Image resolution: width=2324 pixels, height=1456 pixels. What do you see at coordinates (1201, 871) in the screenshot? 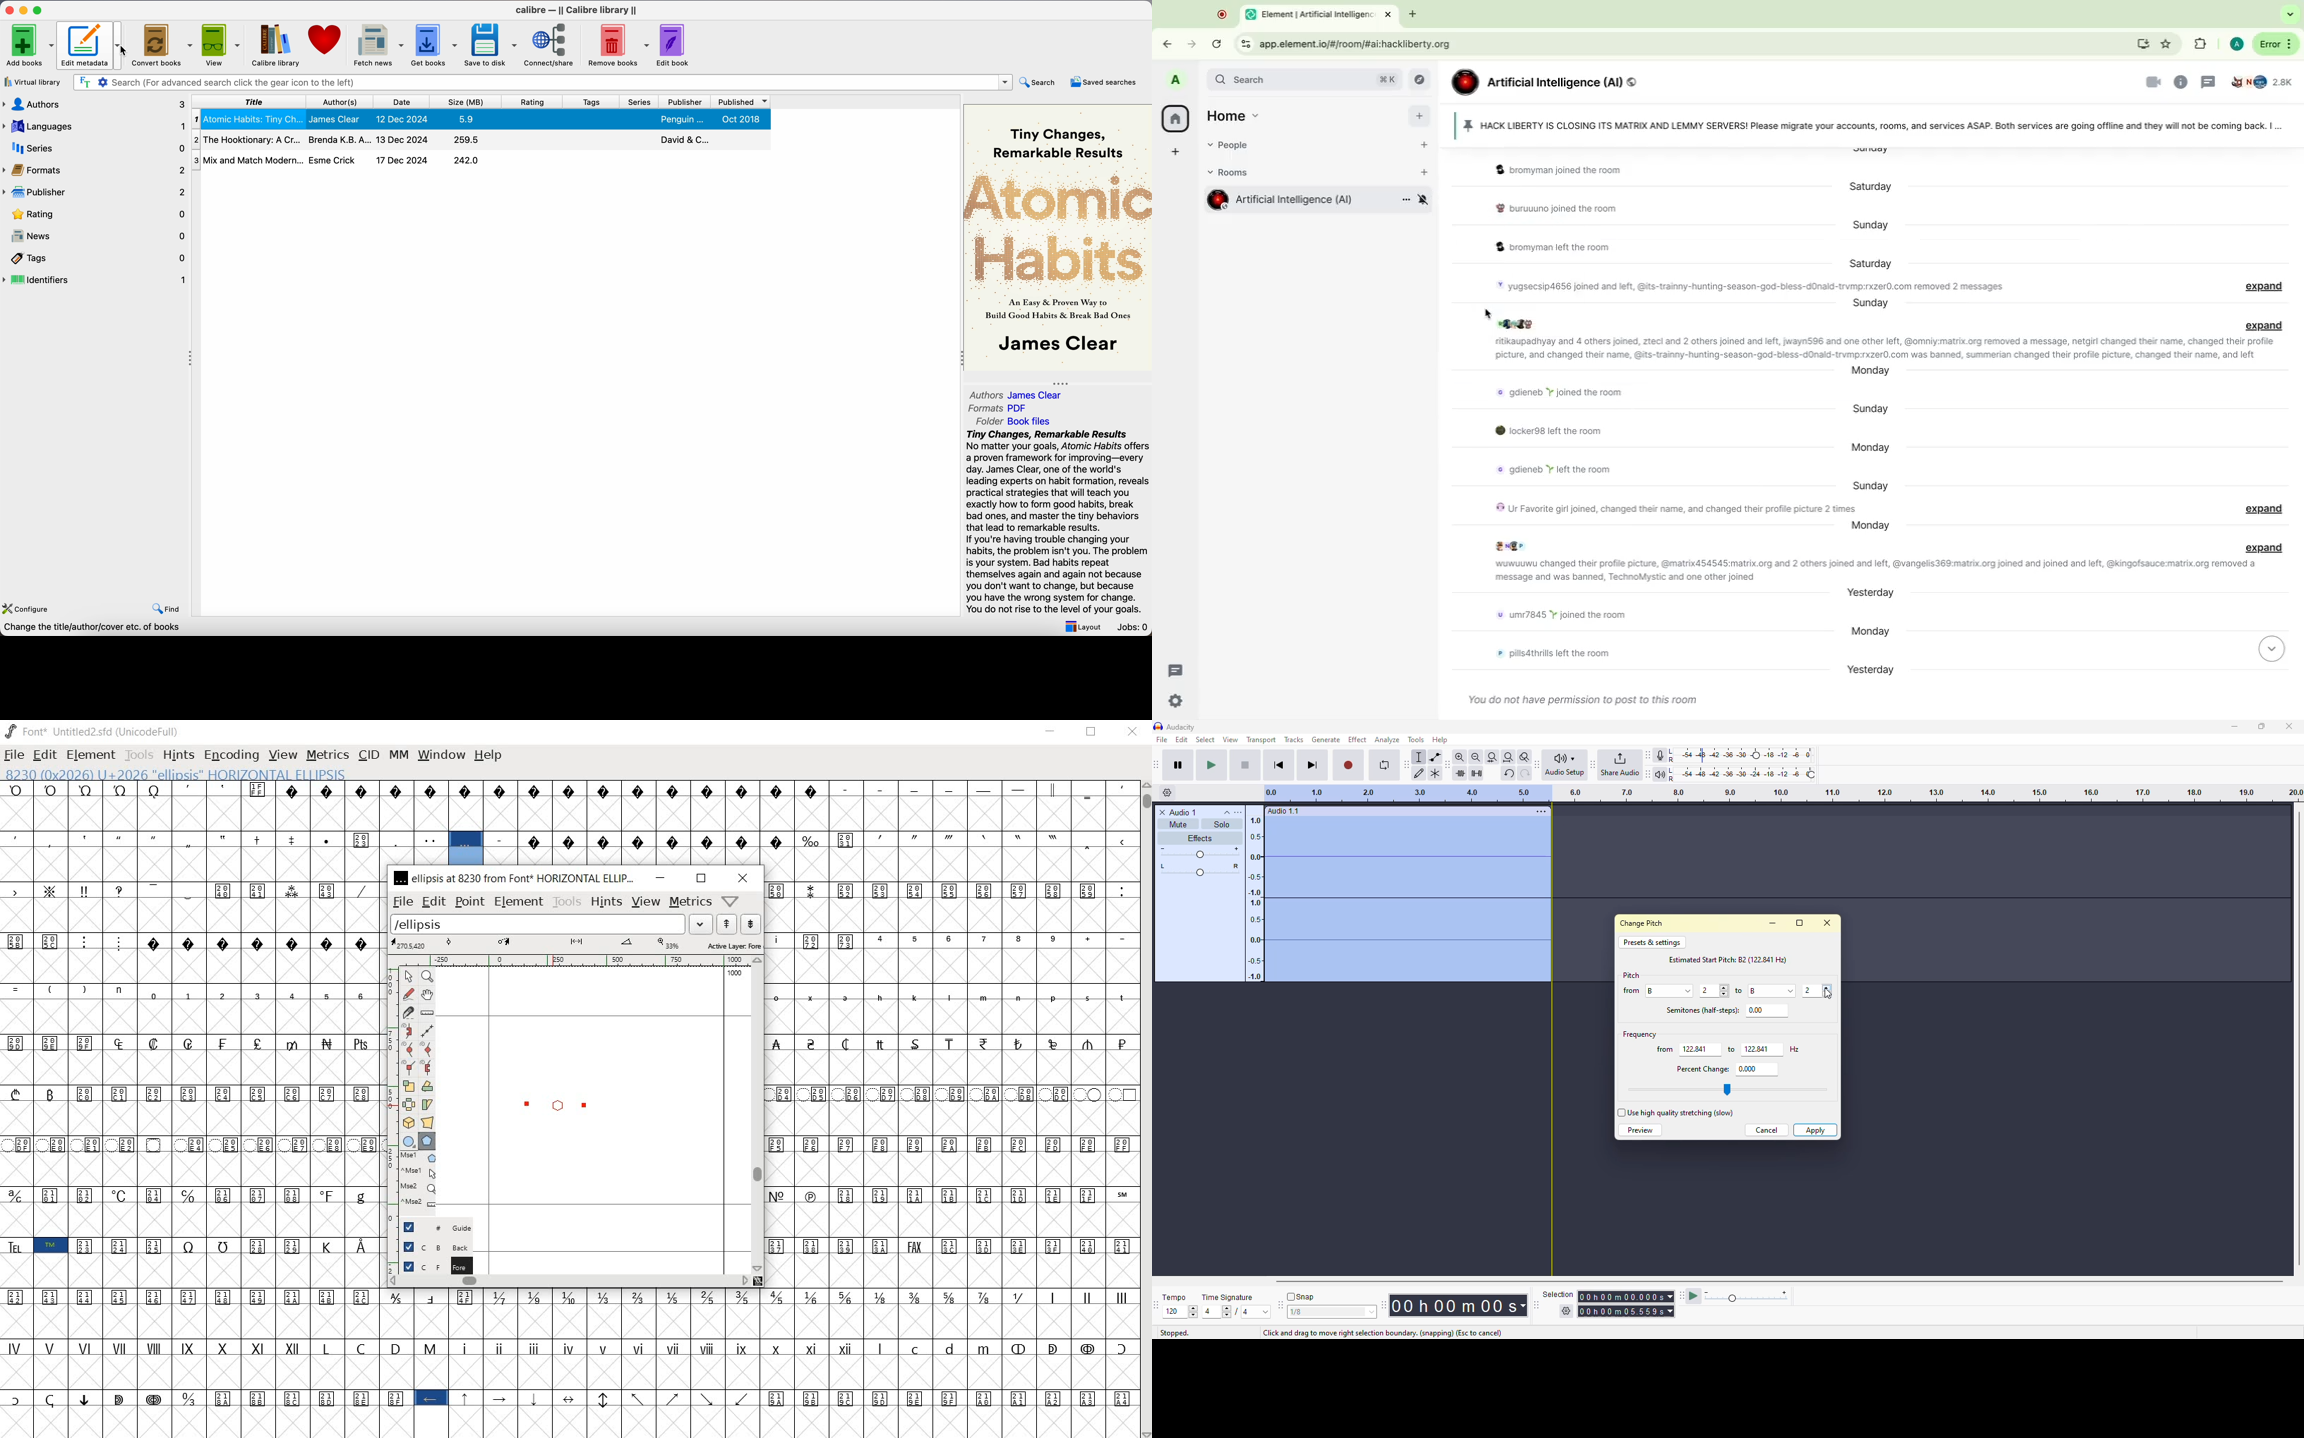
I see `adjust` at bounding box center [1201, 871].